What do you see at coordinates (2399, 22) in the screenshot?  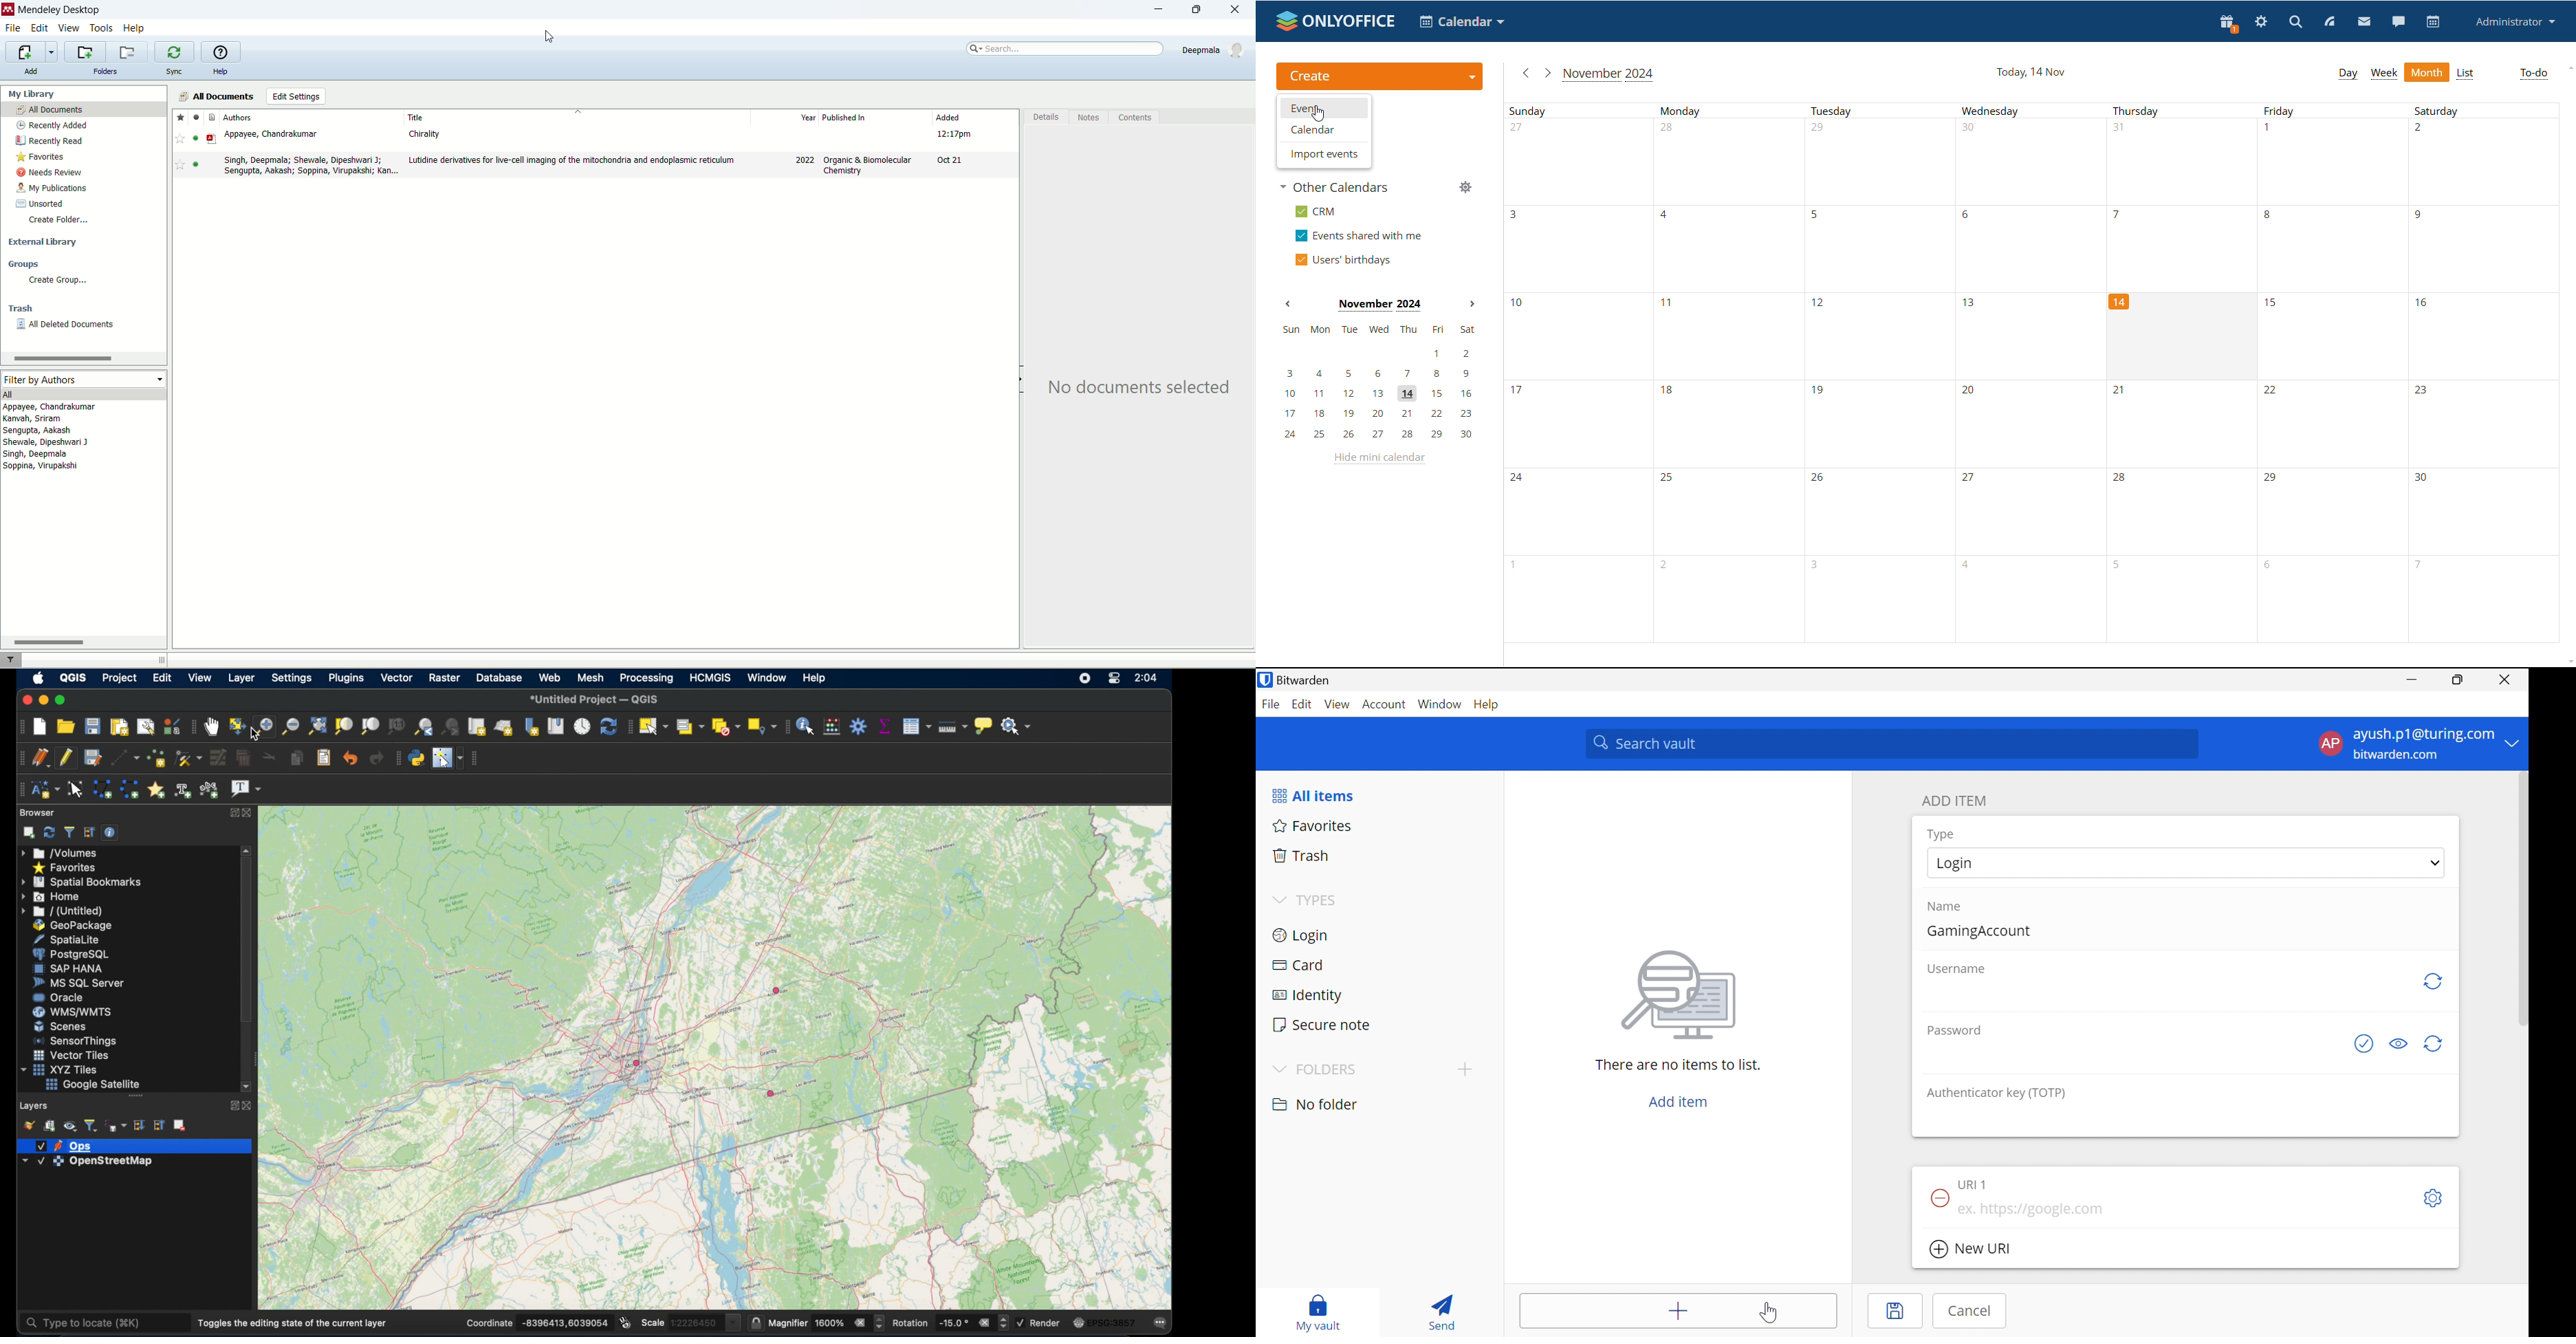 I see `chat` at bounding box center [2399, 22].